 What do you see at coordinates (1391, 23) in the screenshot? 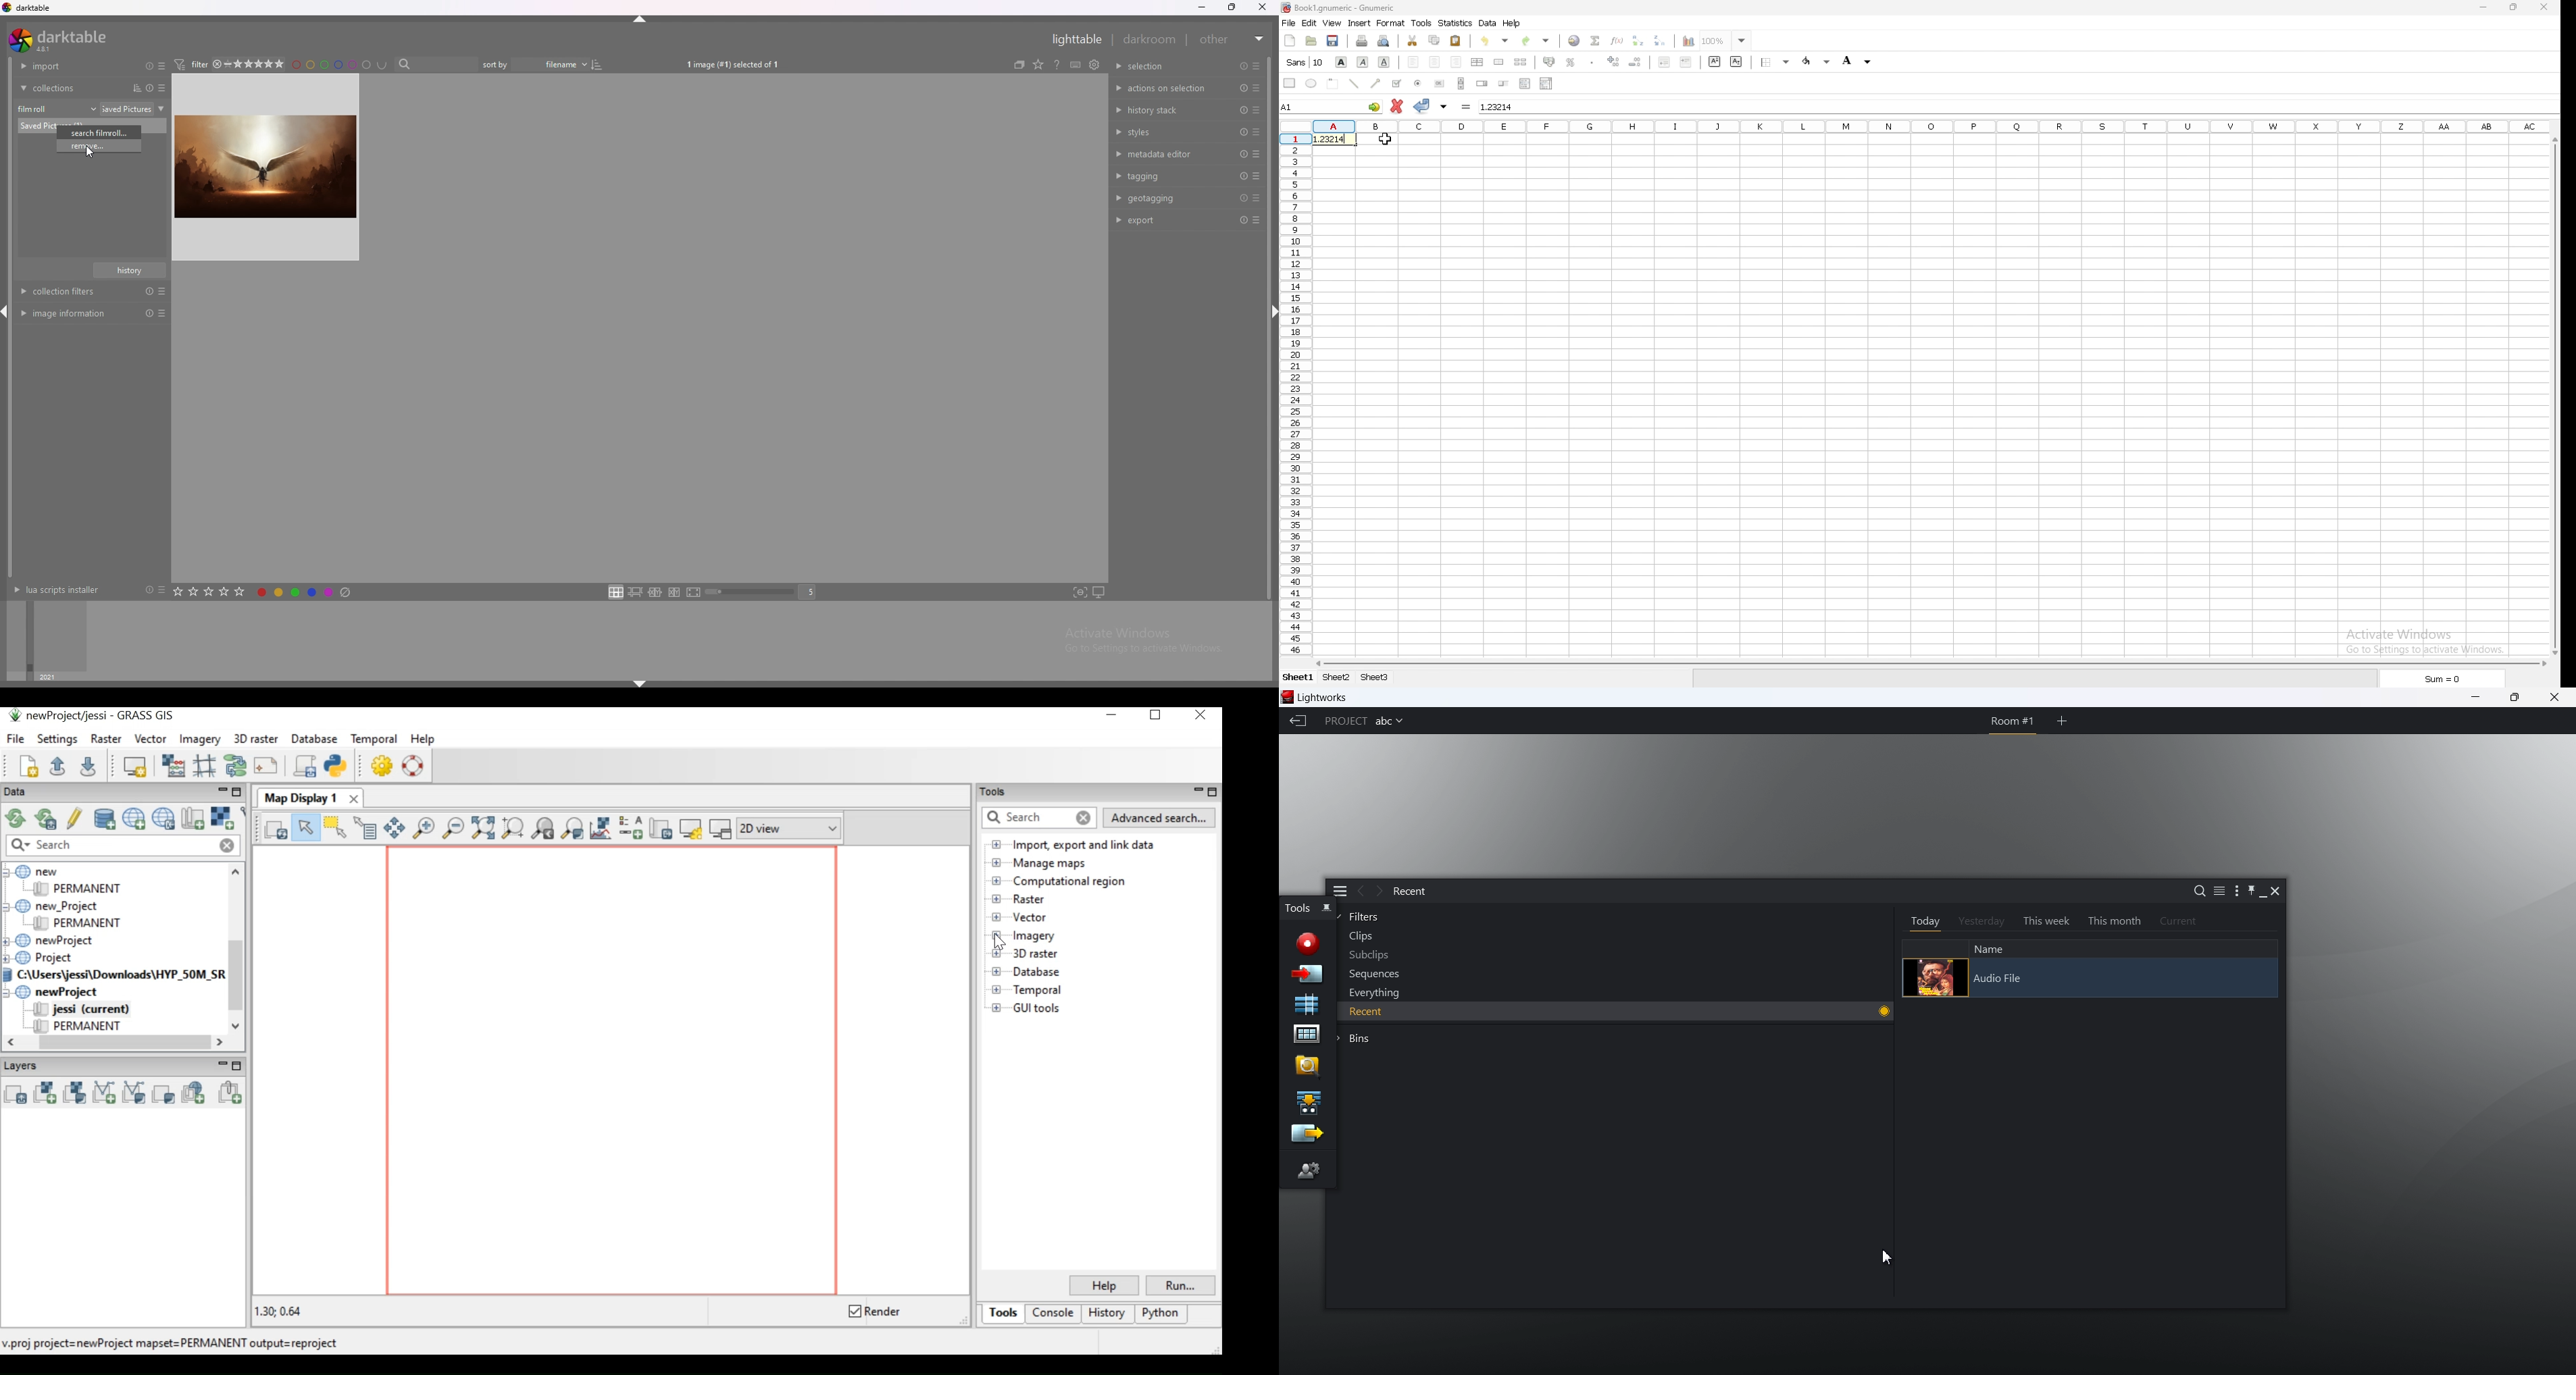
I see `format` at bounding box center [1391, 23].